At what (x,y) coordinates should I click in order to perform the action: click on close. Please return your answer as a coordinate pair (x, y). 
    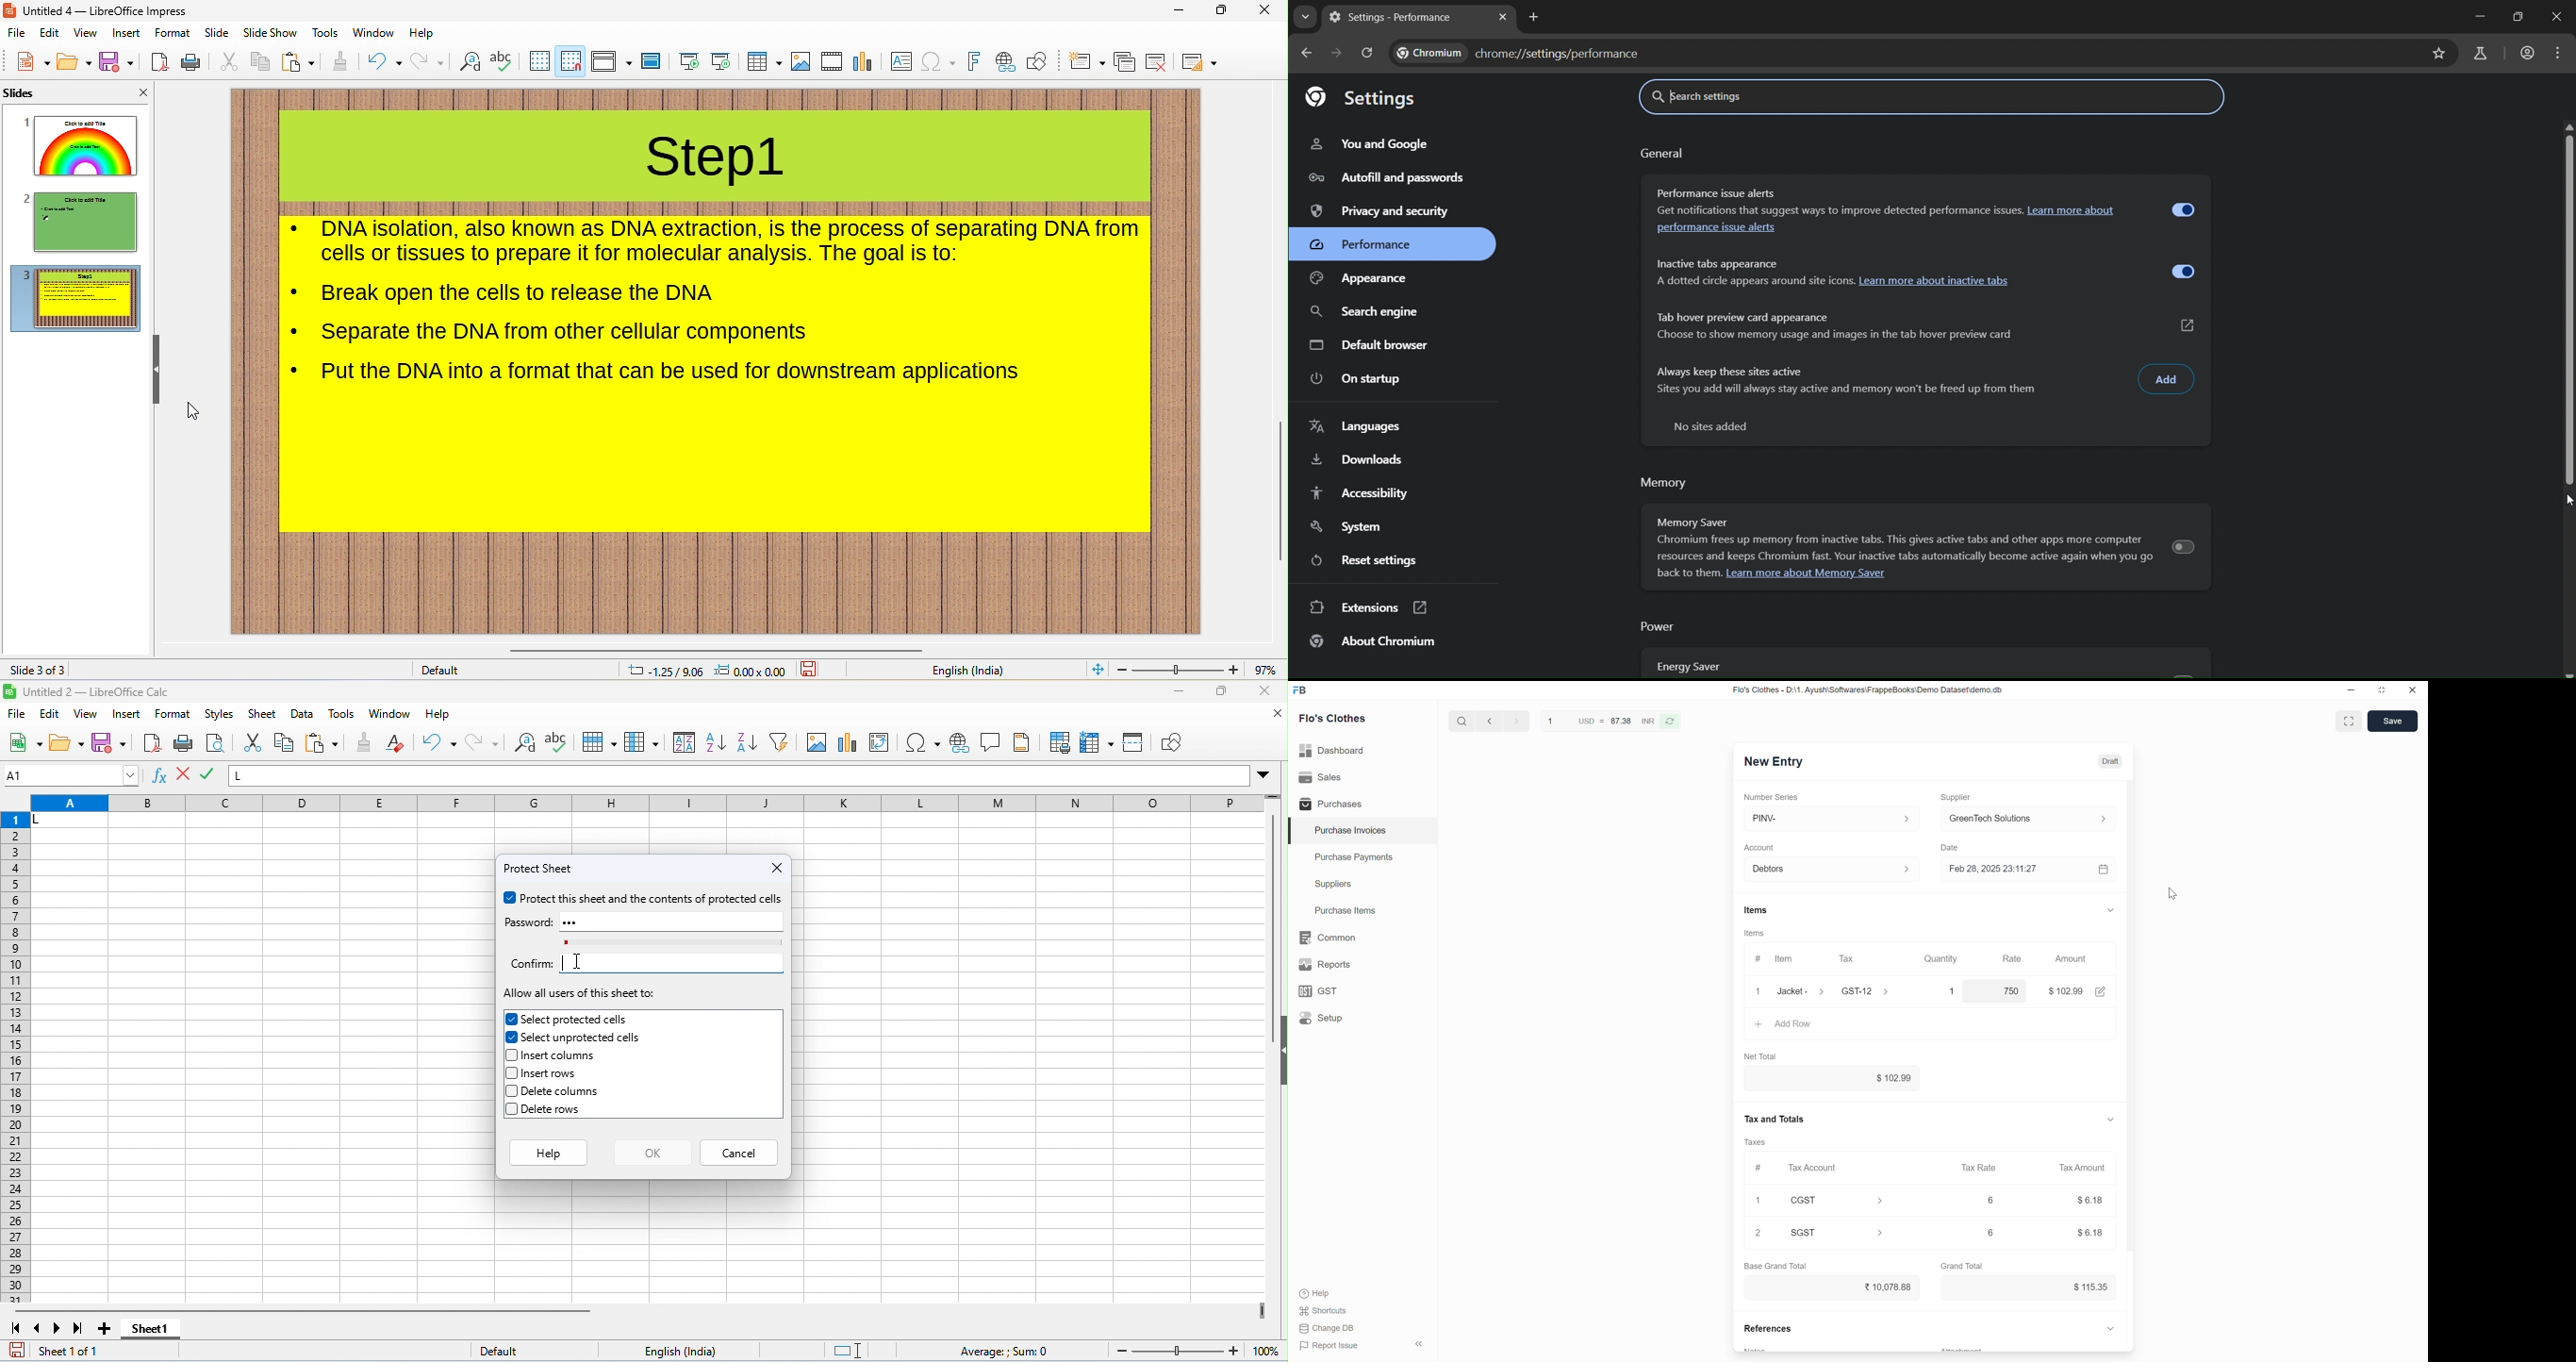
    Looking at the image, I should click on (1278, 714).